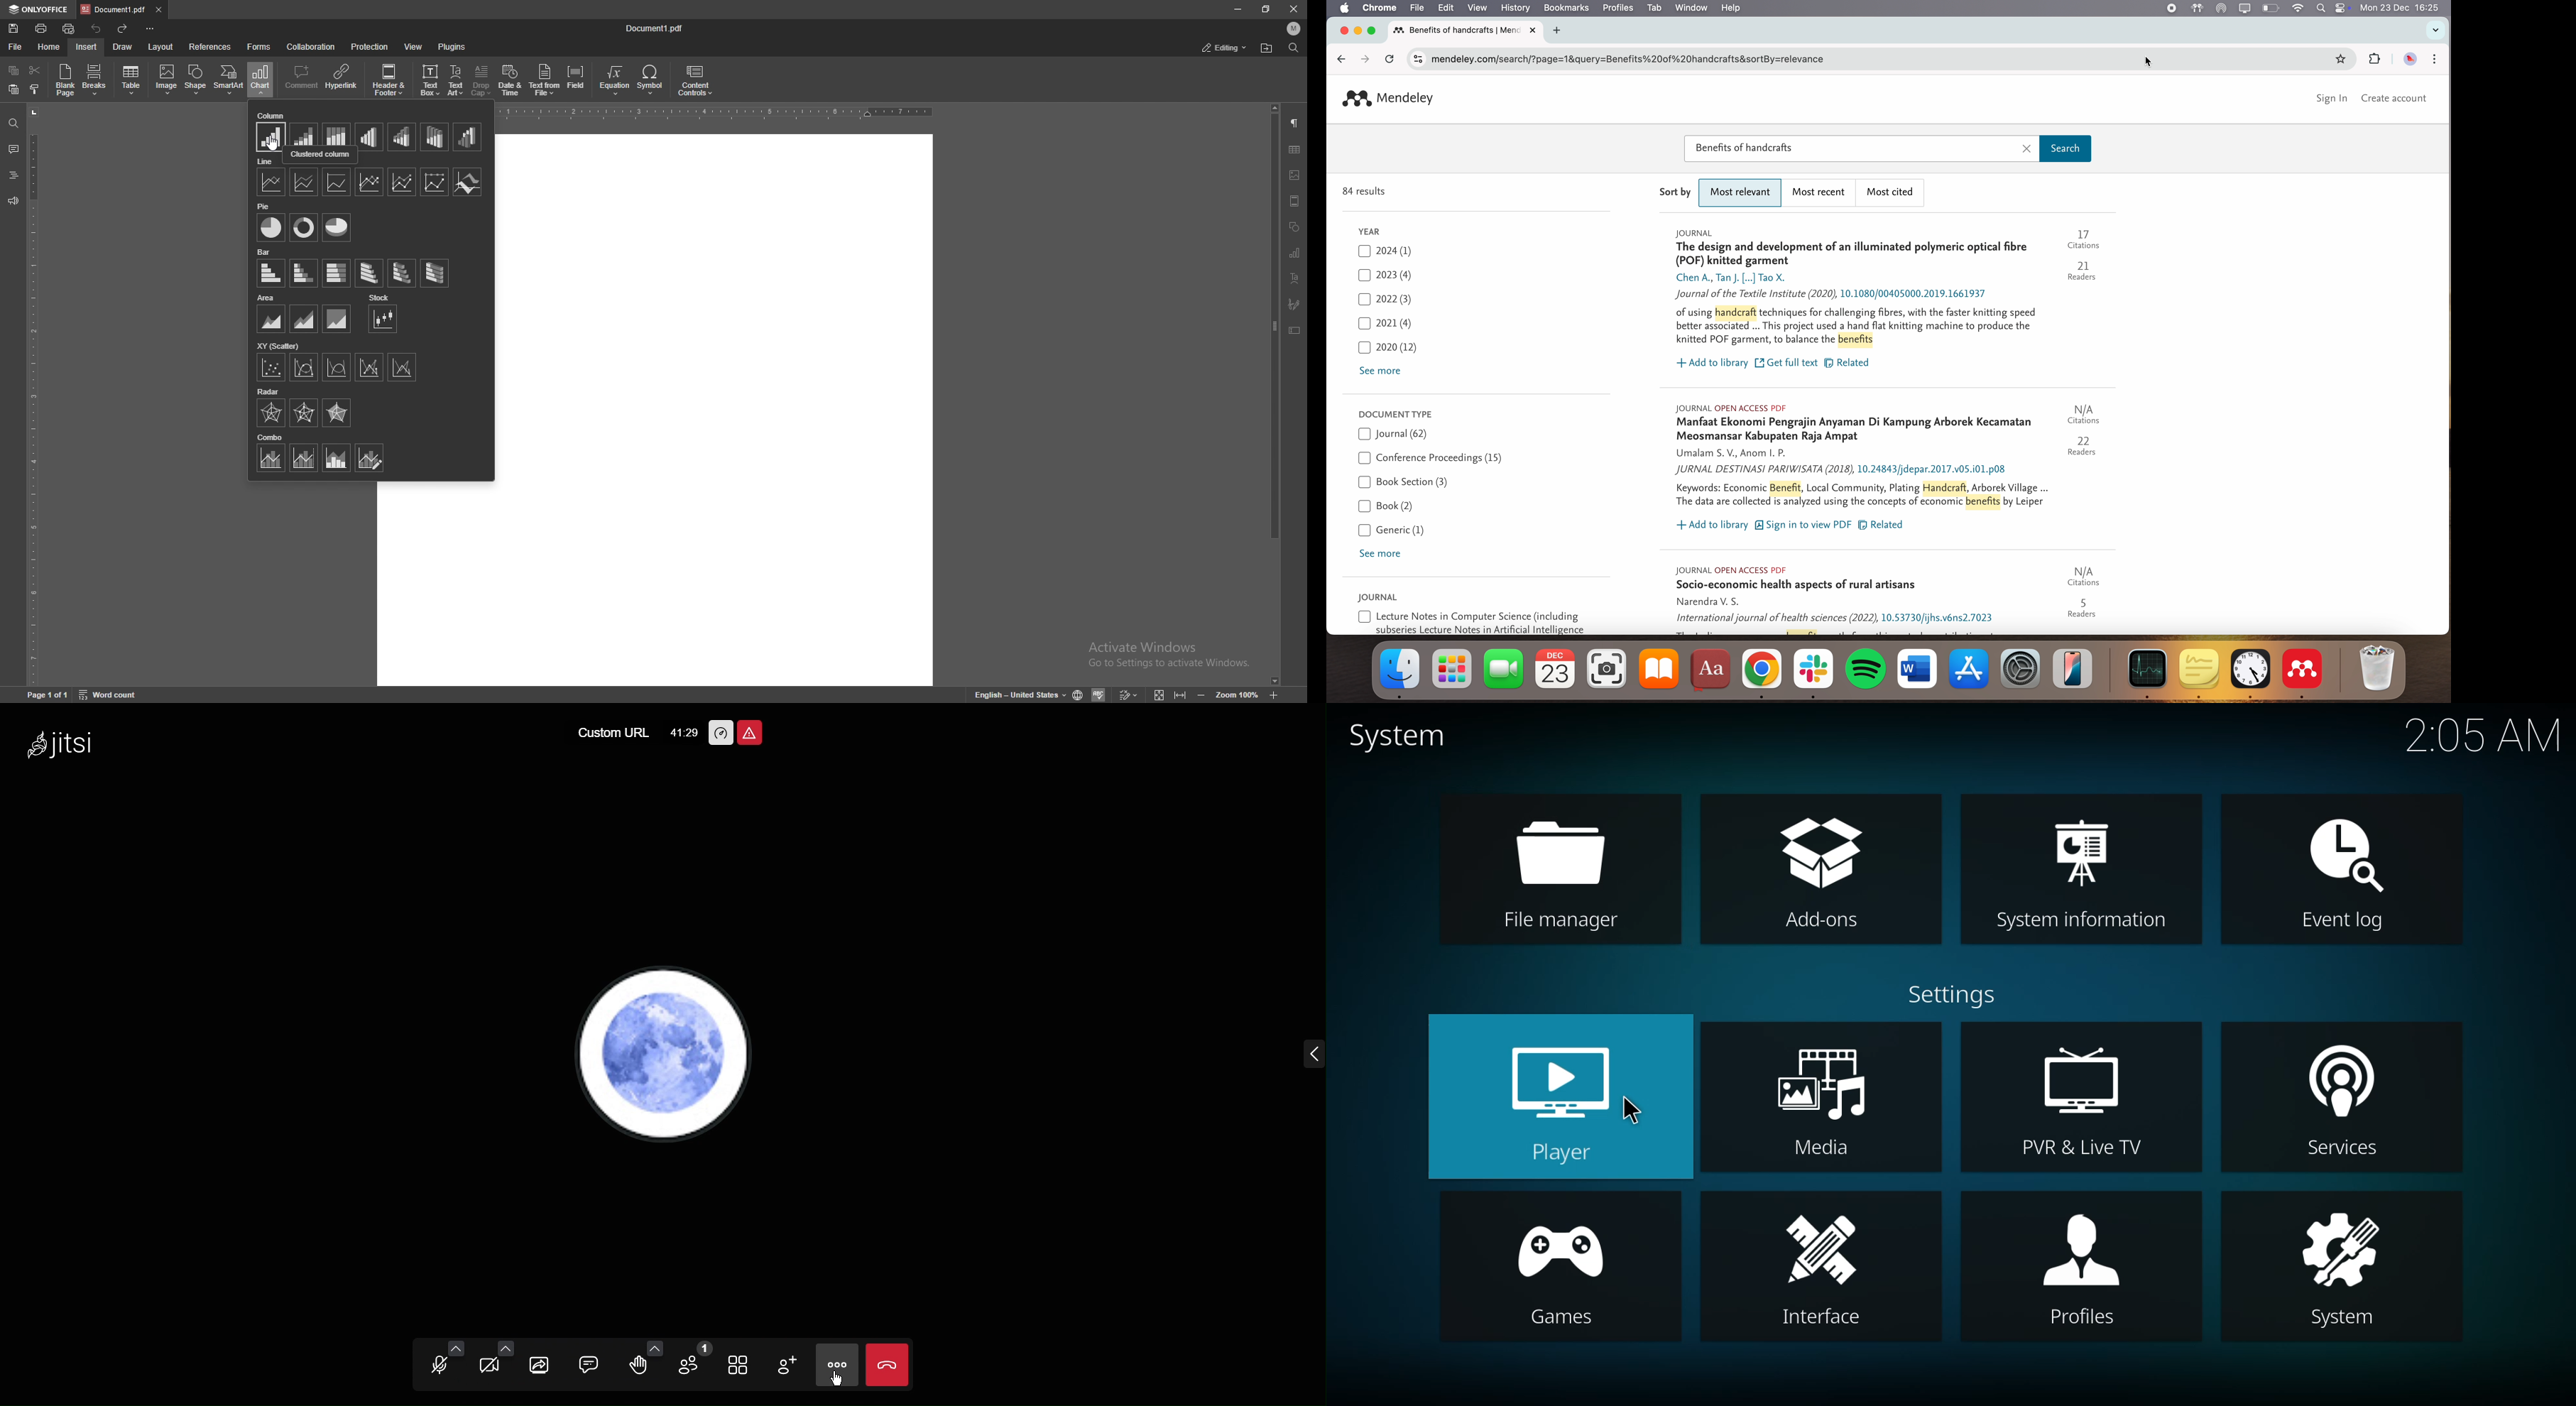 This screenshot has width=2576, height=1428. Describe the element at coordinates (304, 368) in the screenshot. I see `scatter with smooth lines and markers` at that location.